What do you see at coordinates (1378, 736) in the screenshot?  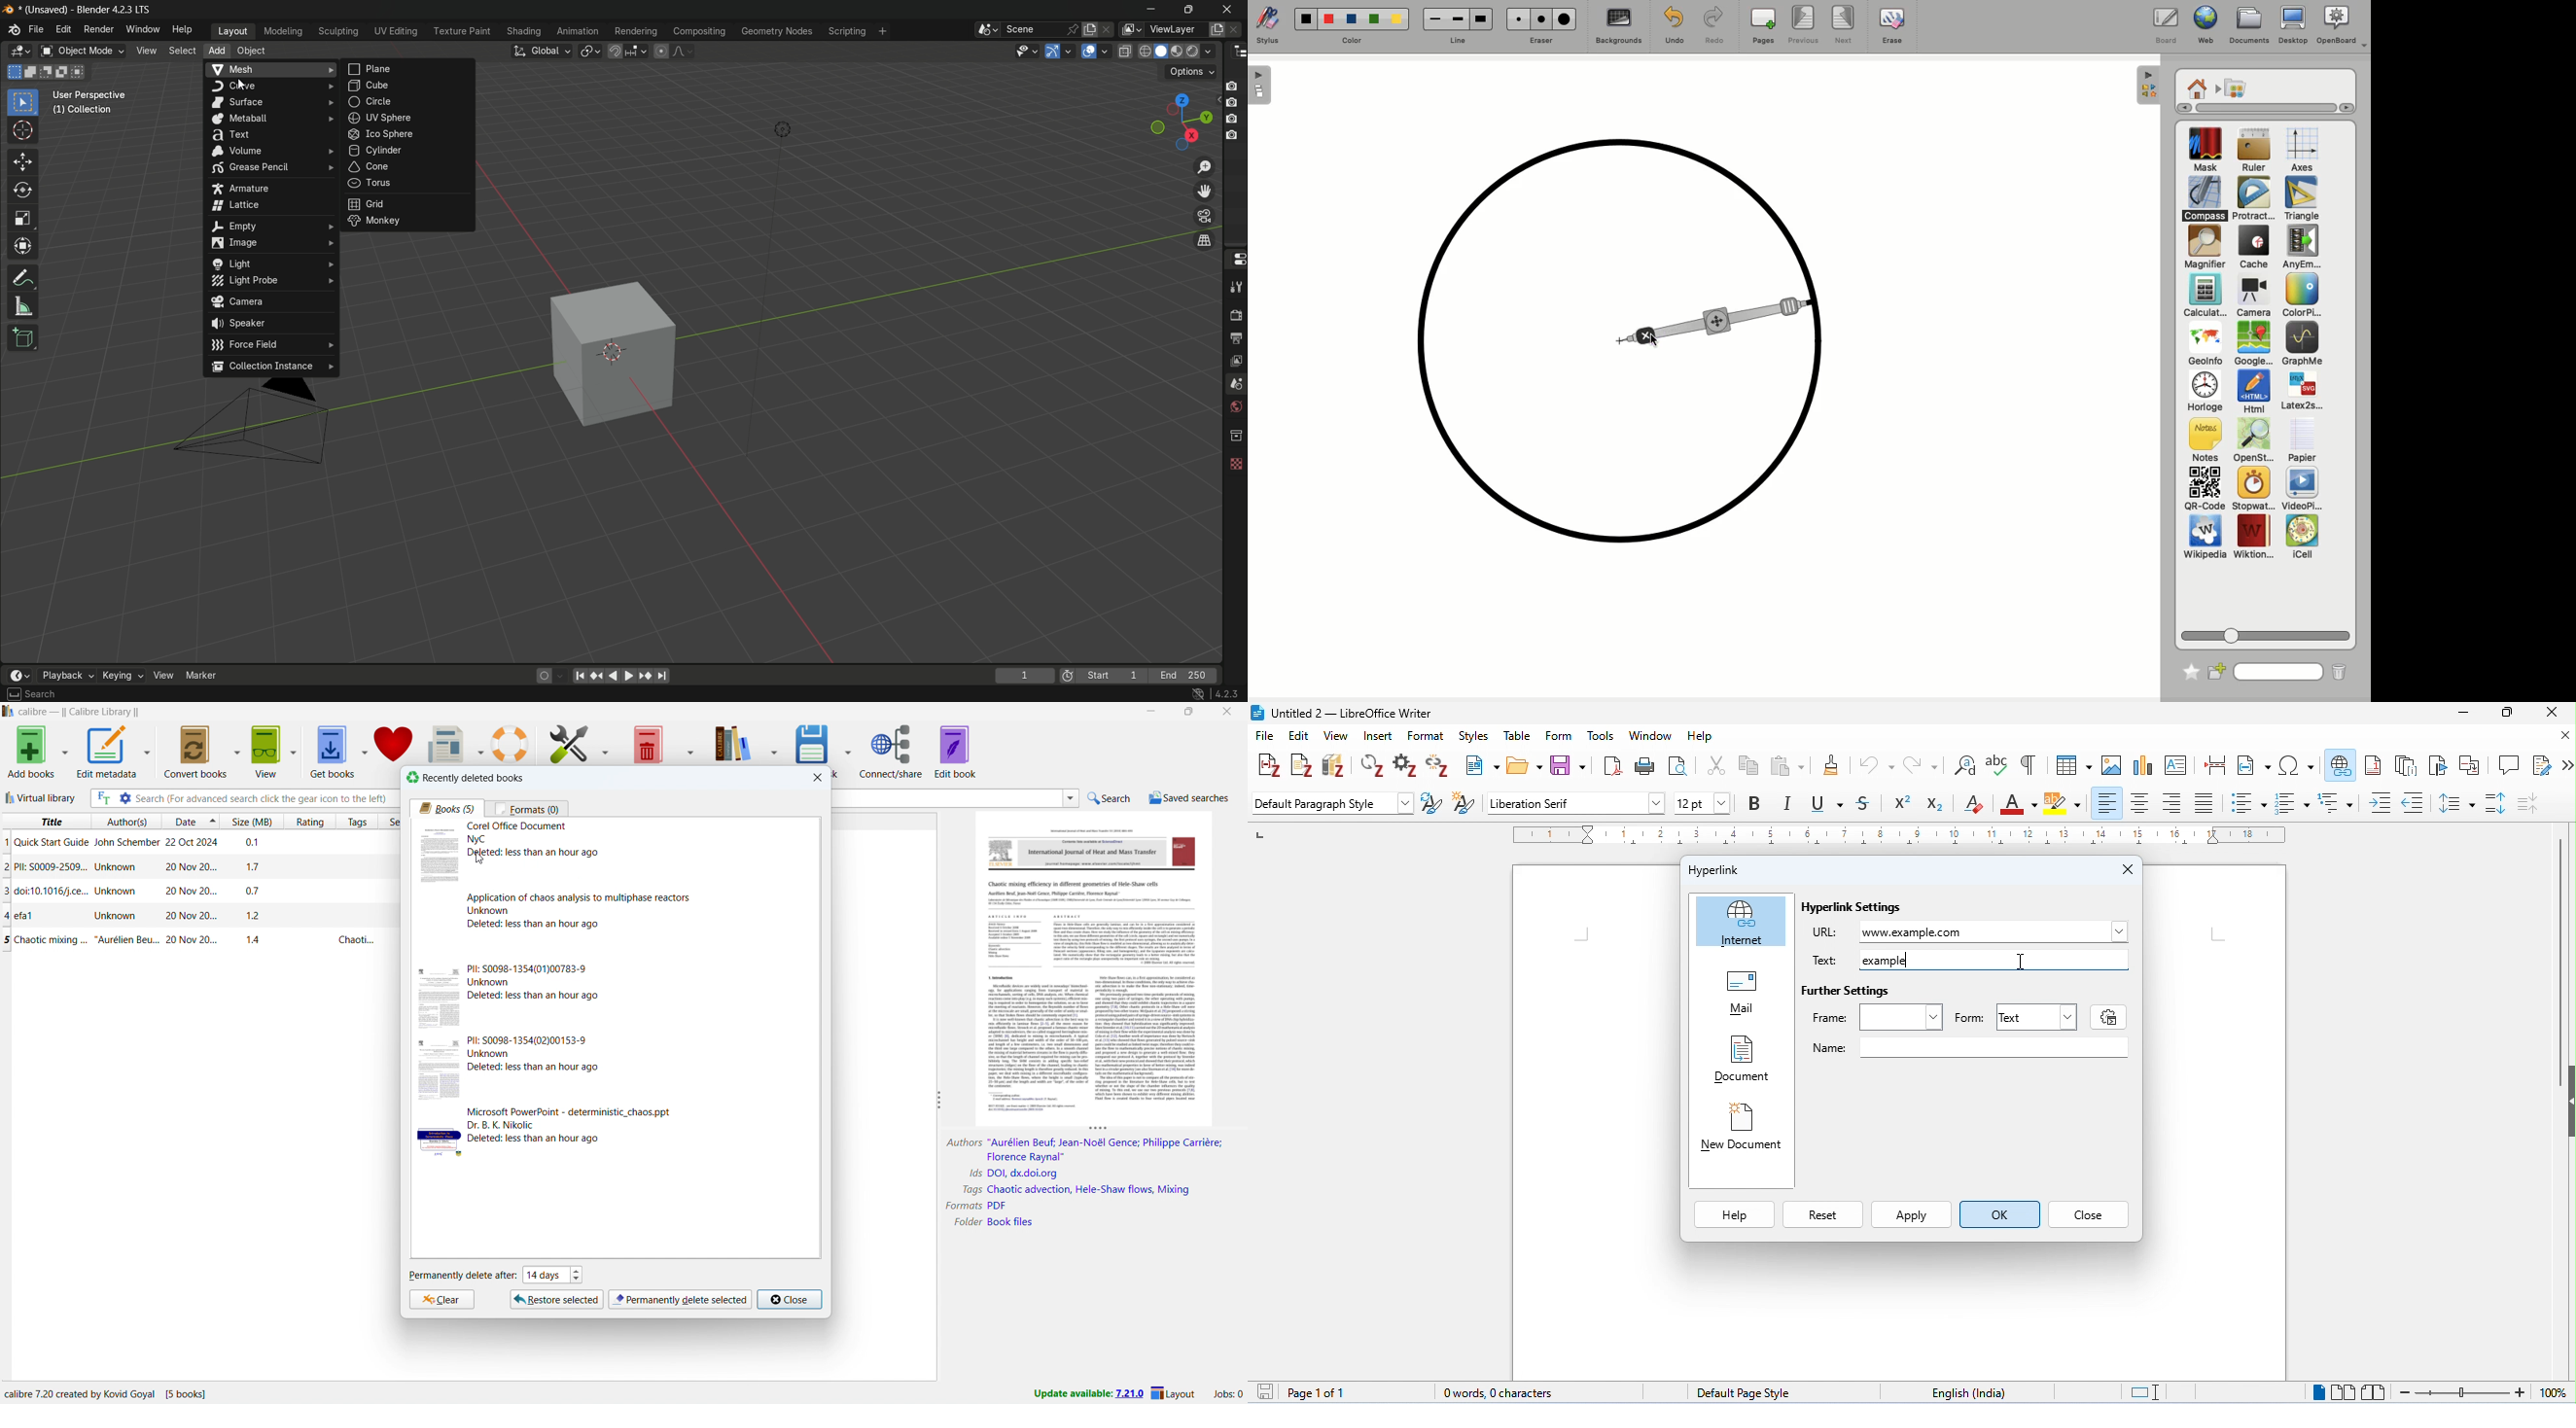 I see `insert` at bounding box center [1378, 736].